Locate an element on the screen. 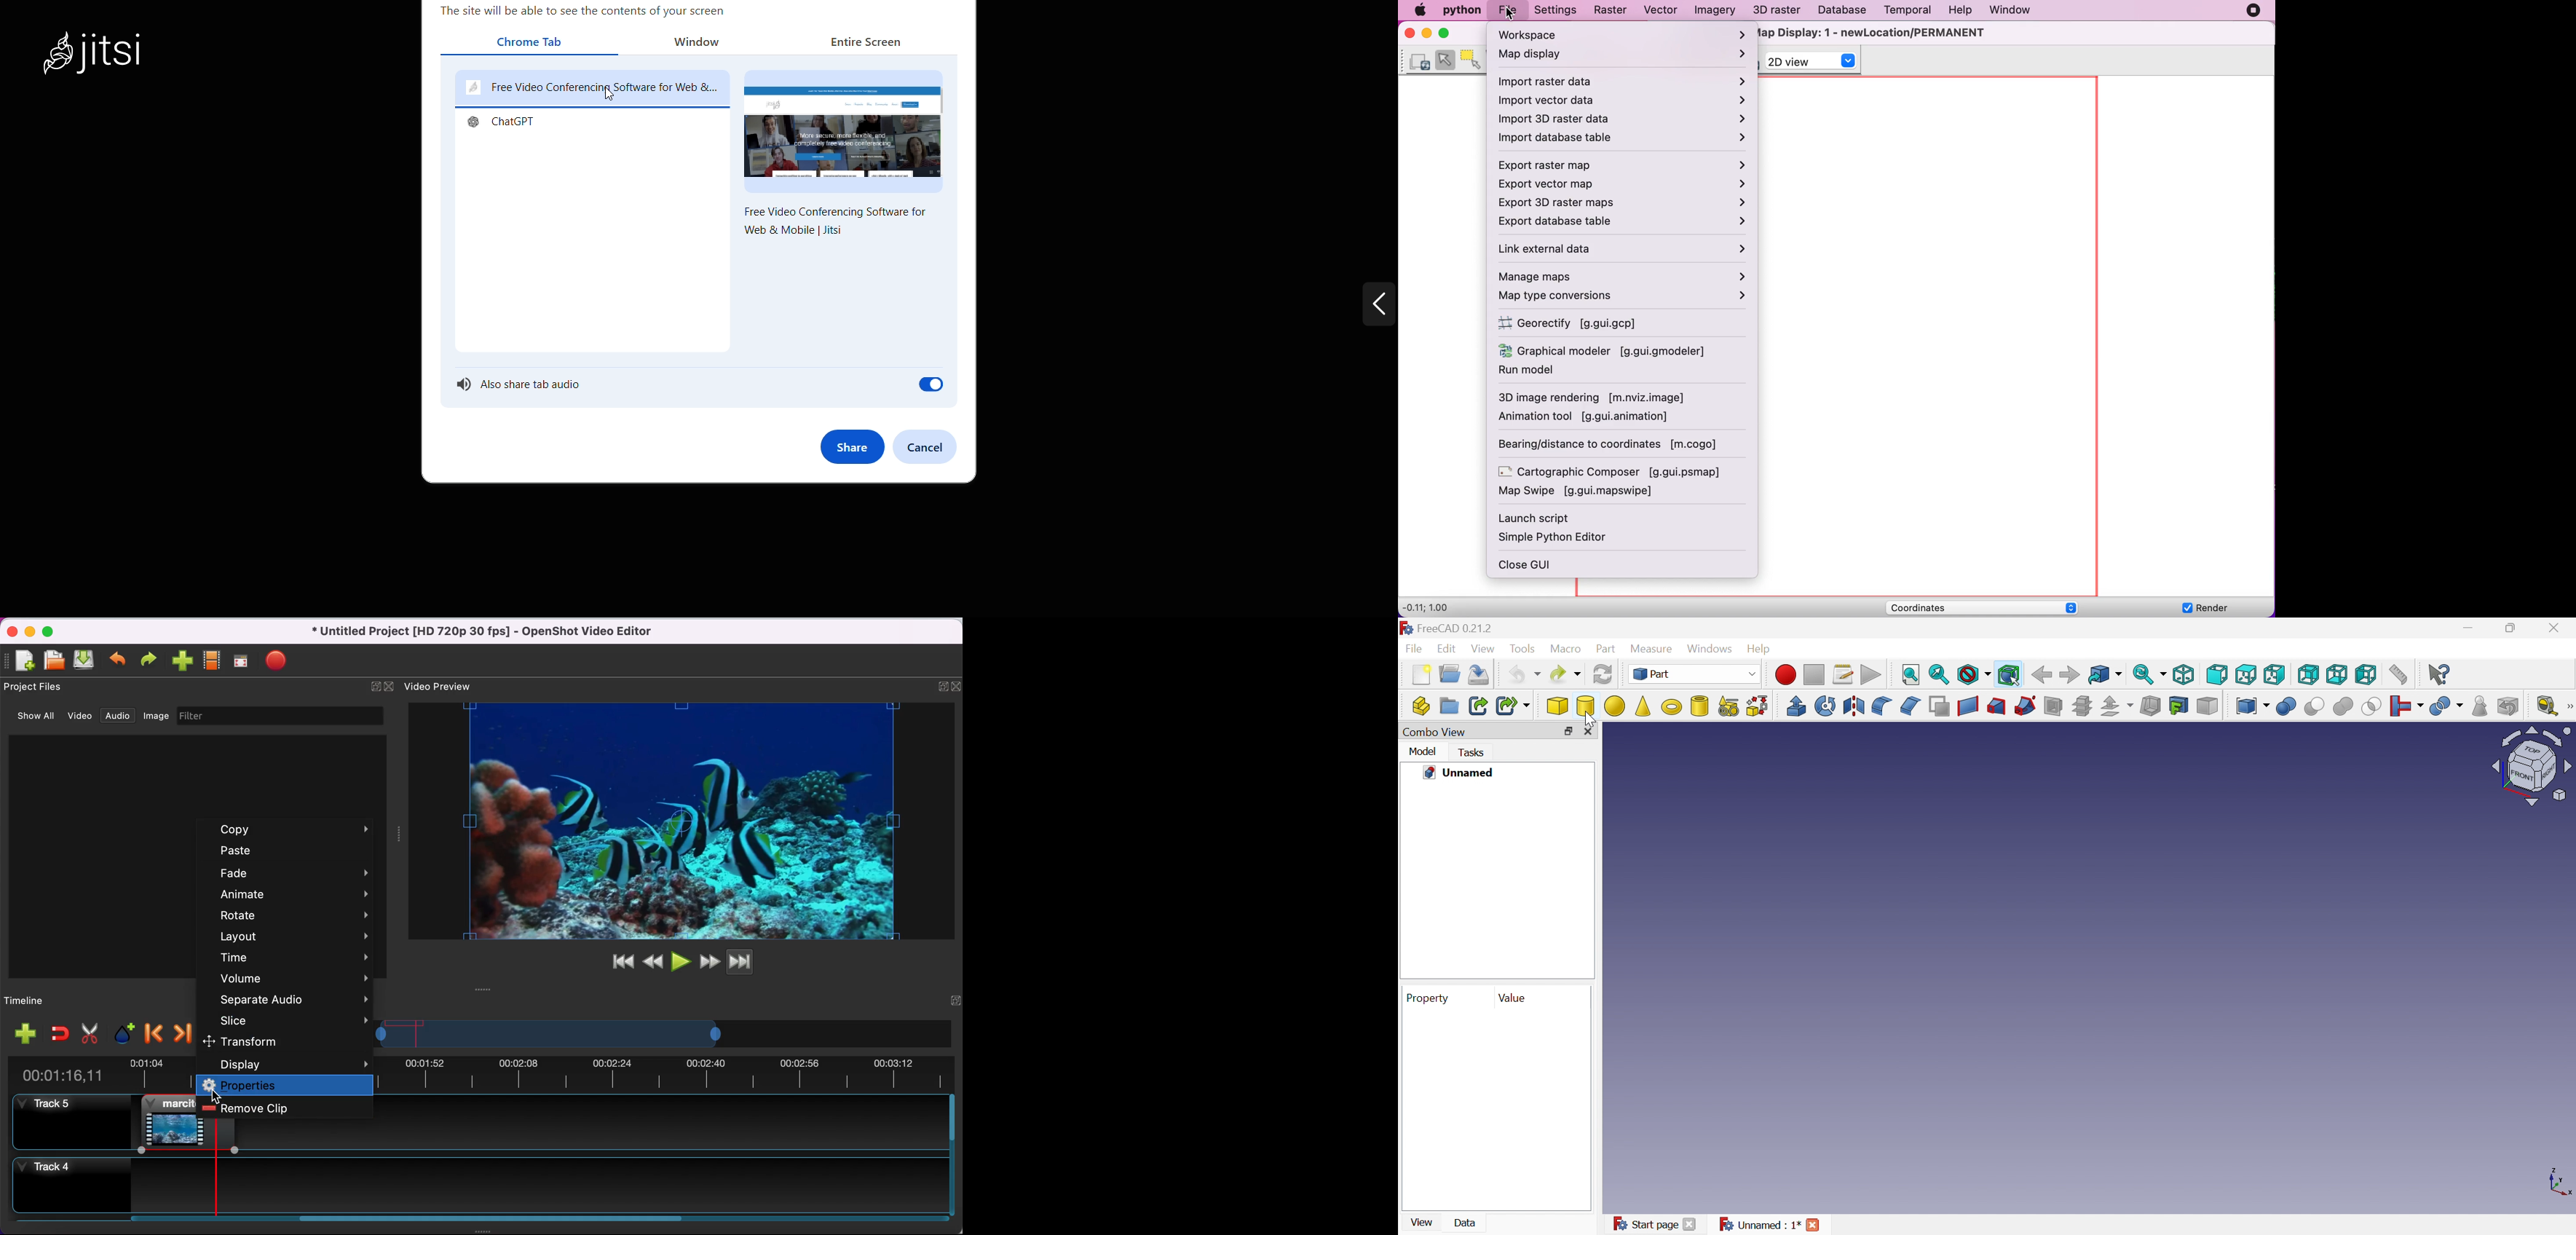  choose profile is located at coordinates (211, 661).